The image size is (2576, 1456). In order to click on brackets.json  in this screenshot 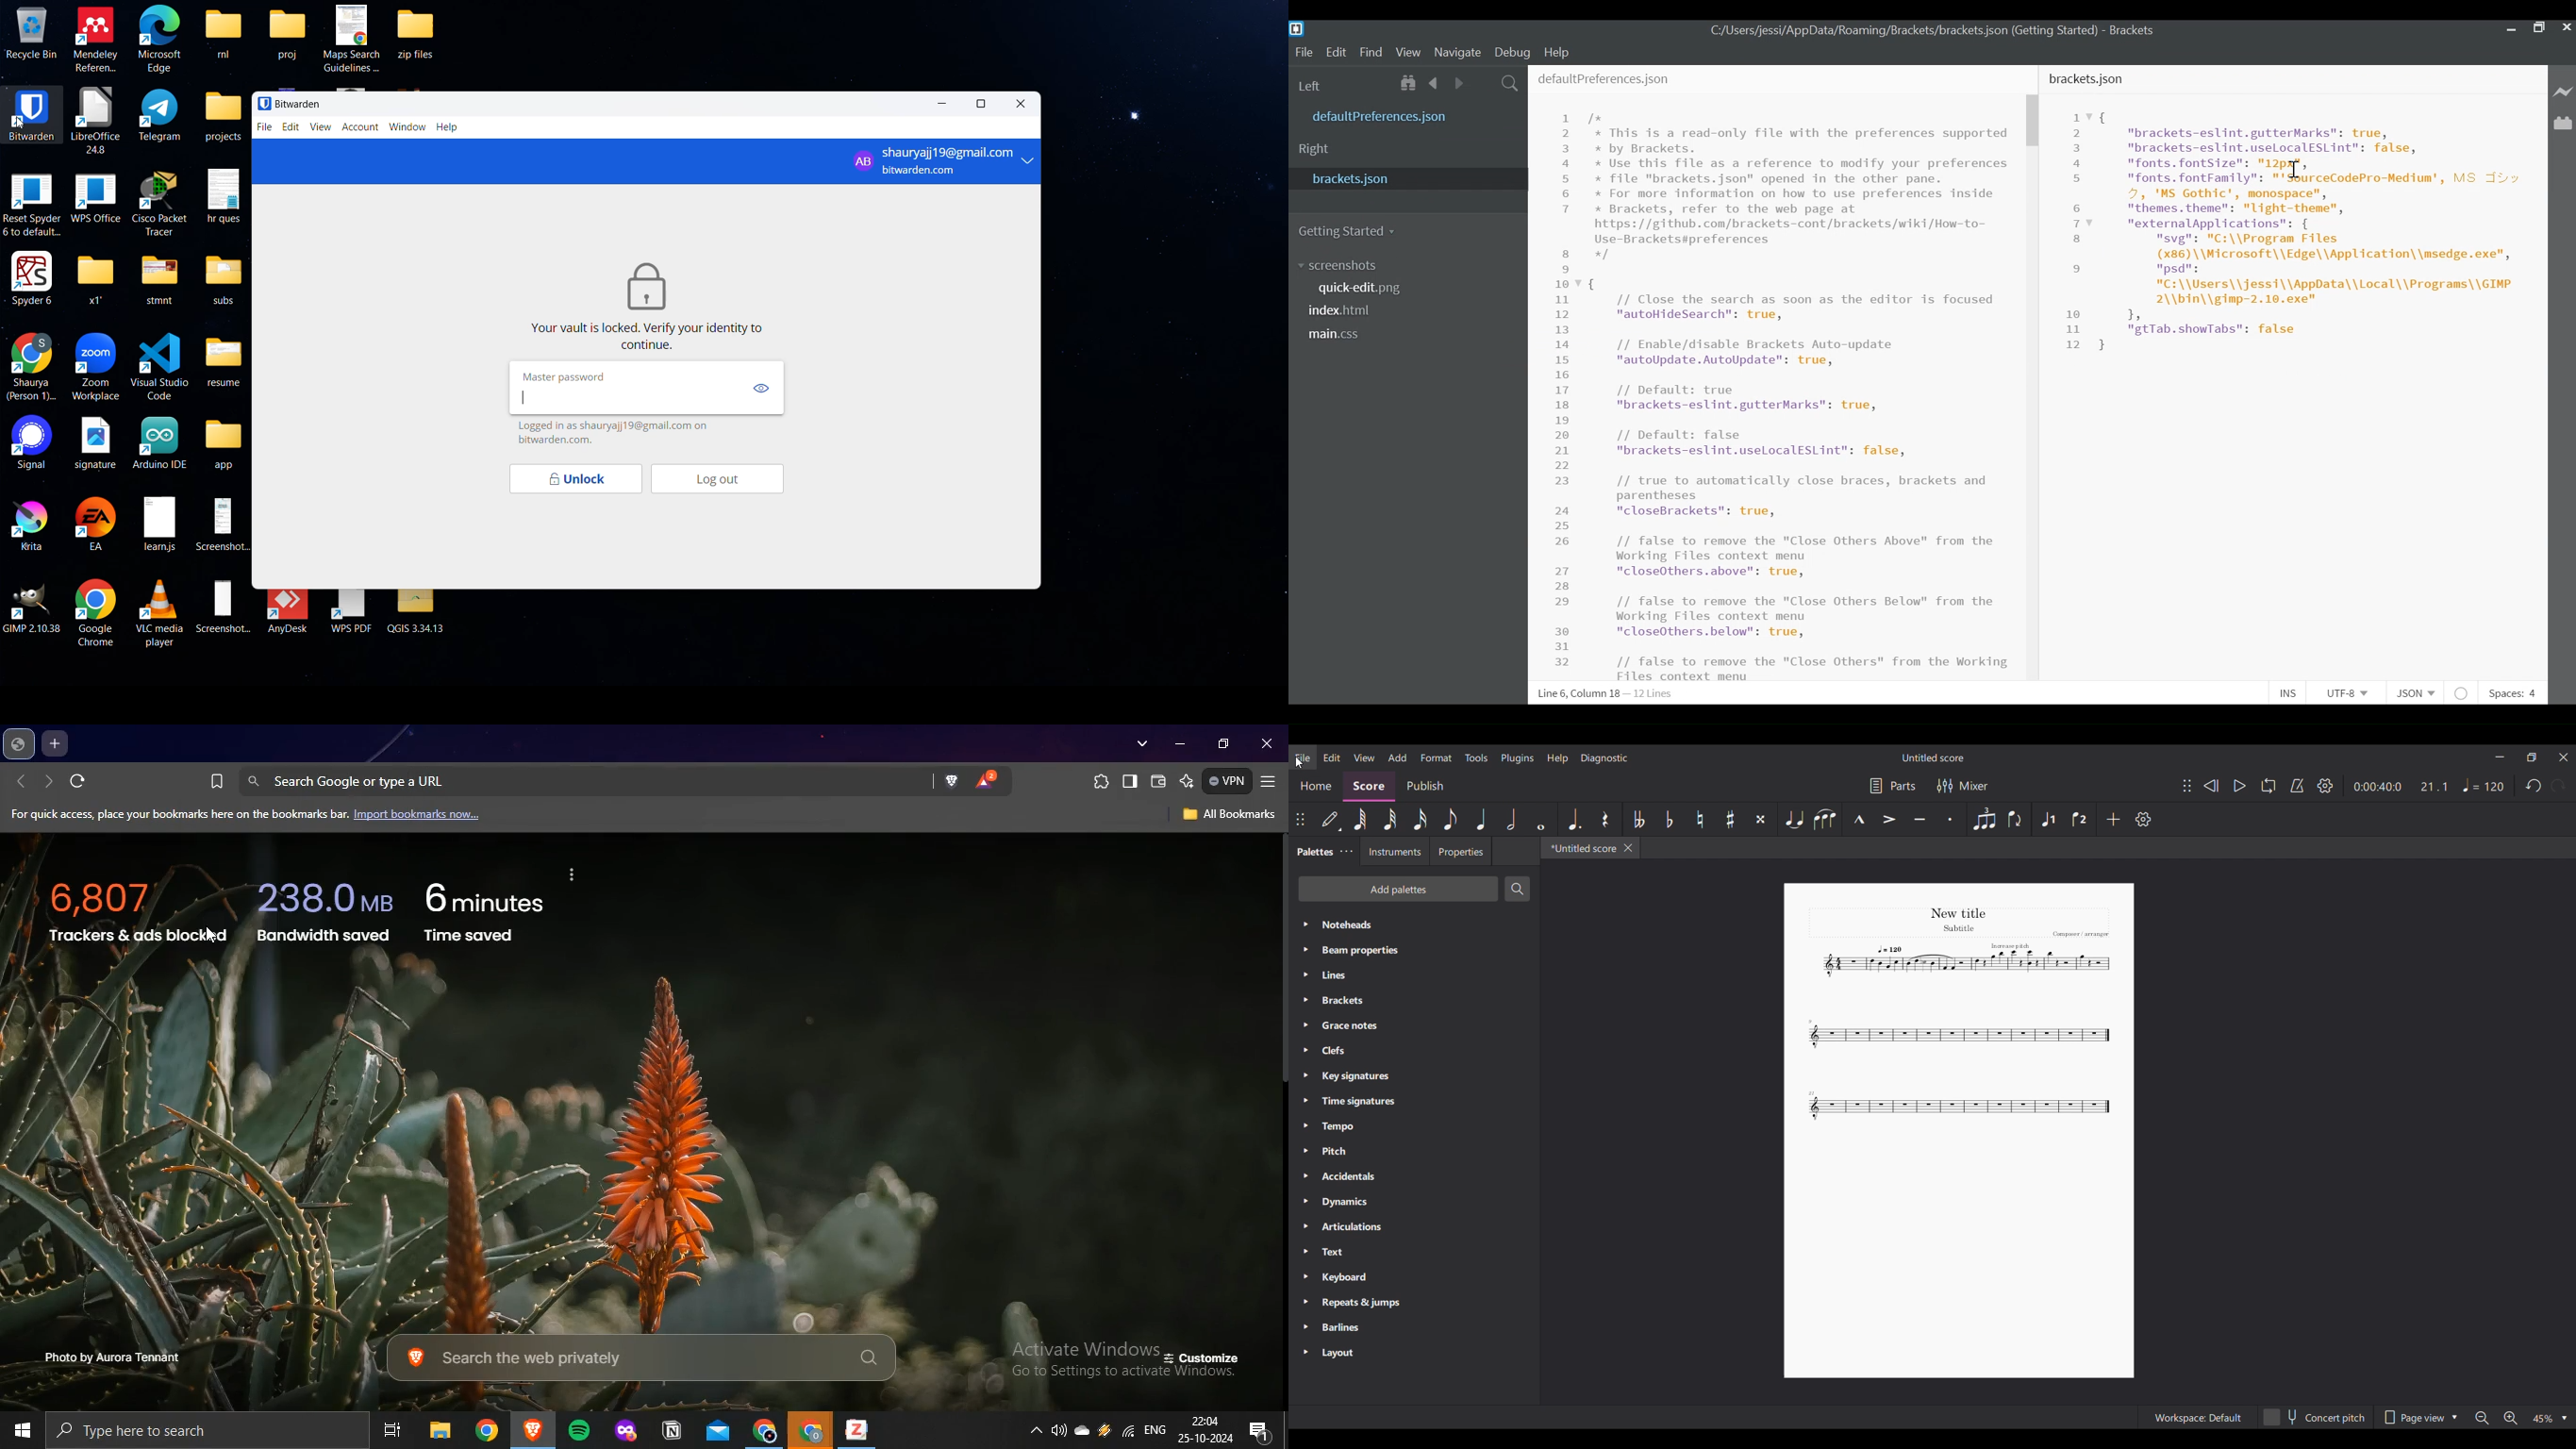, I will do `click(2089, 82)`.